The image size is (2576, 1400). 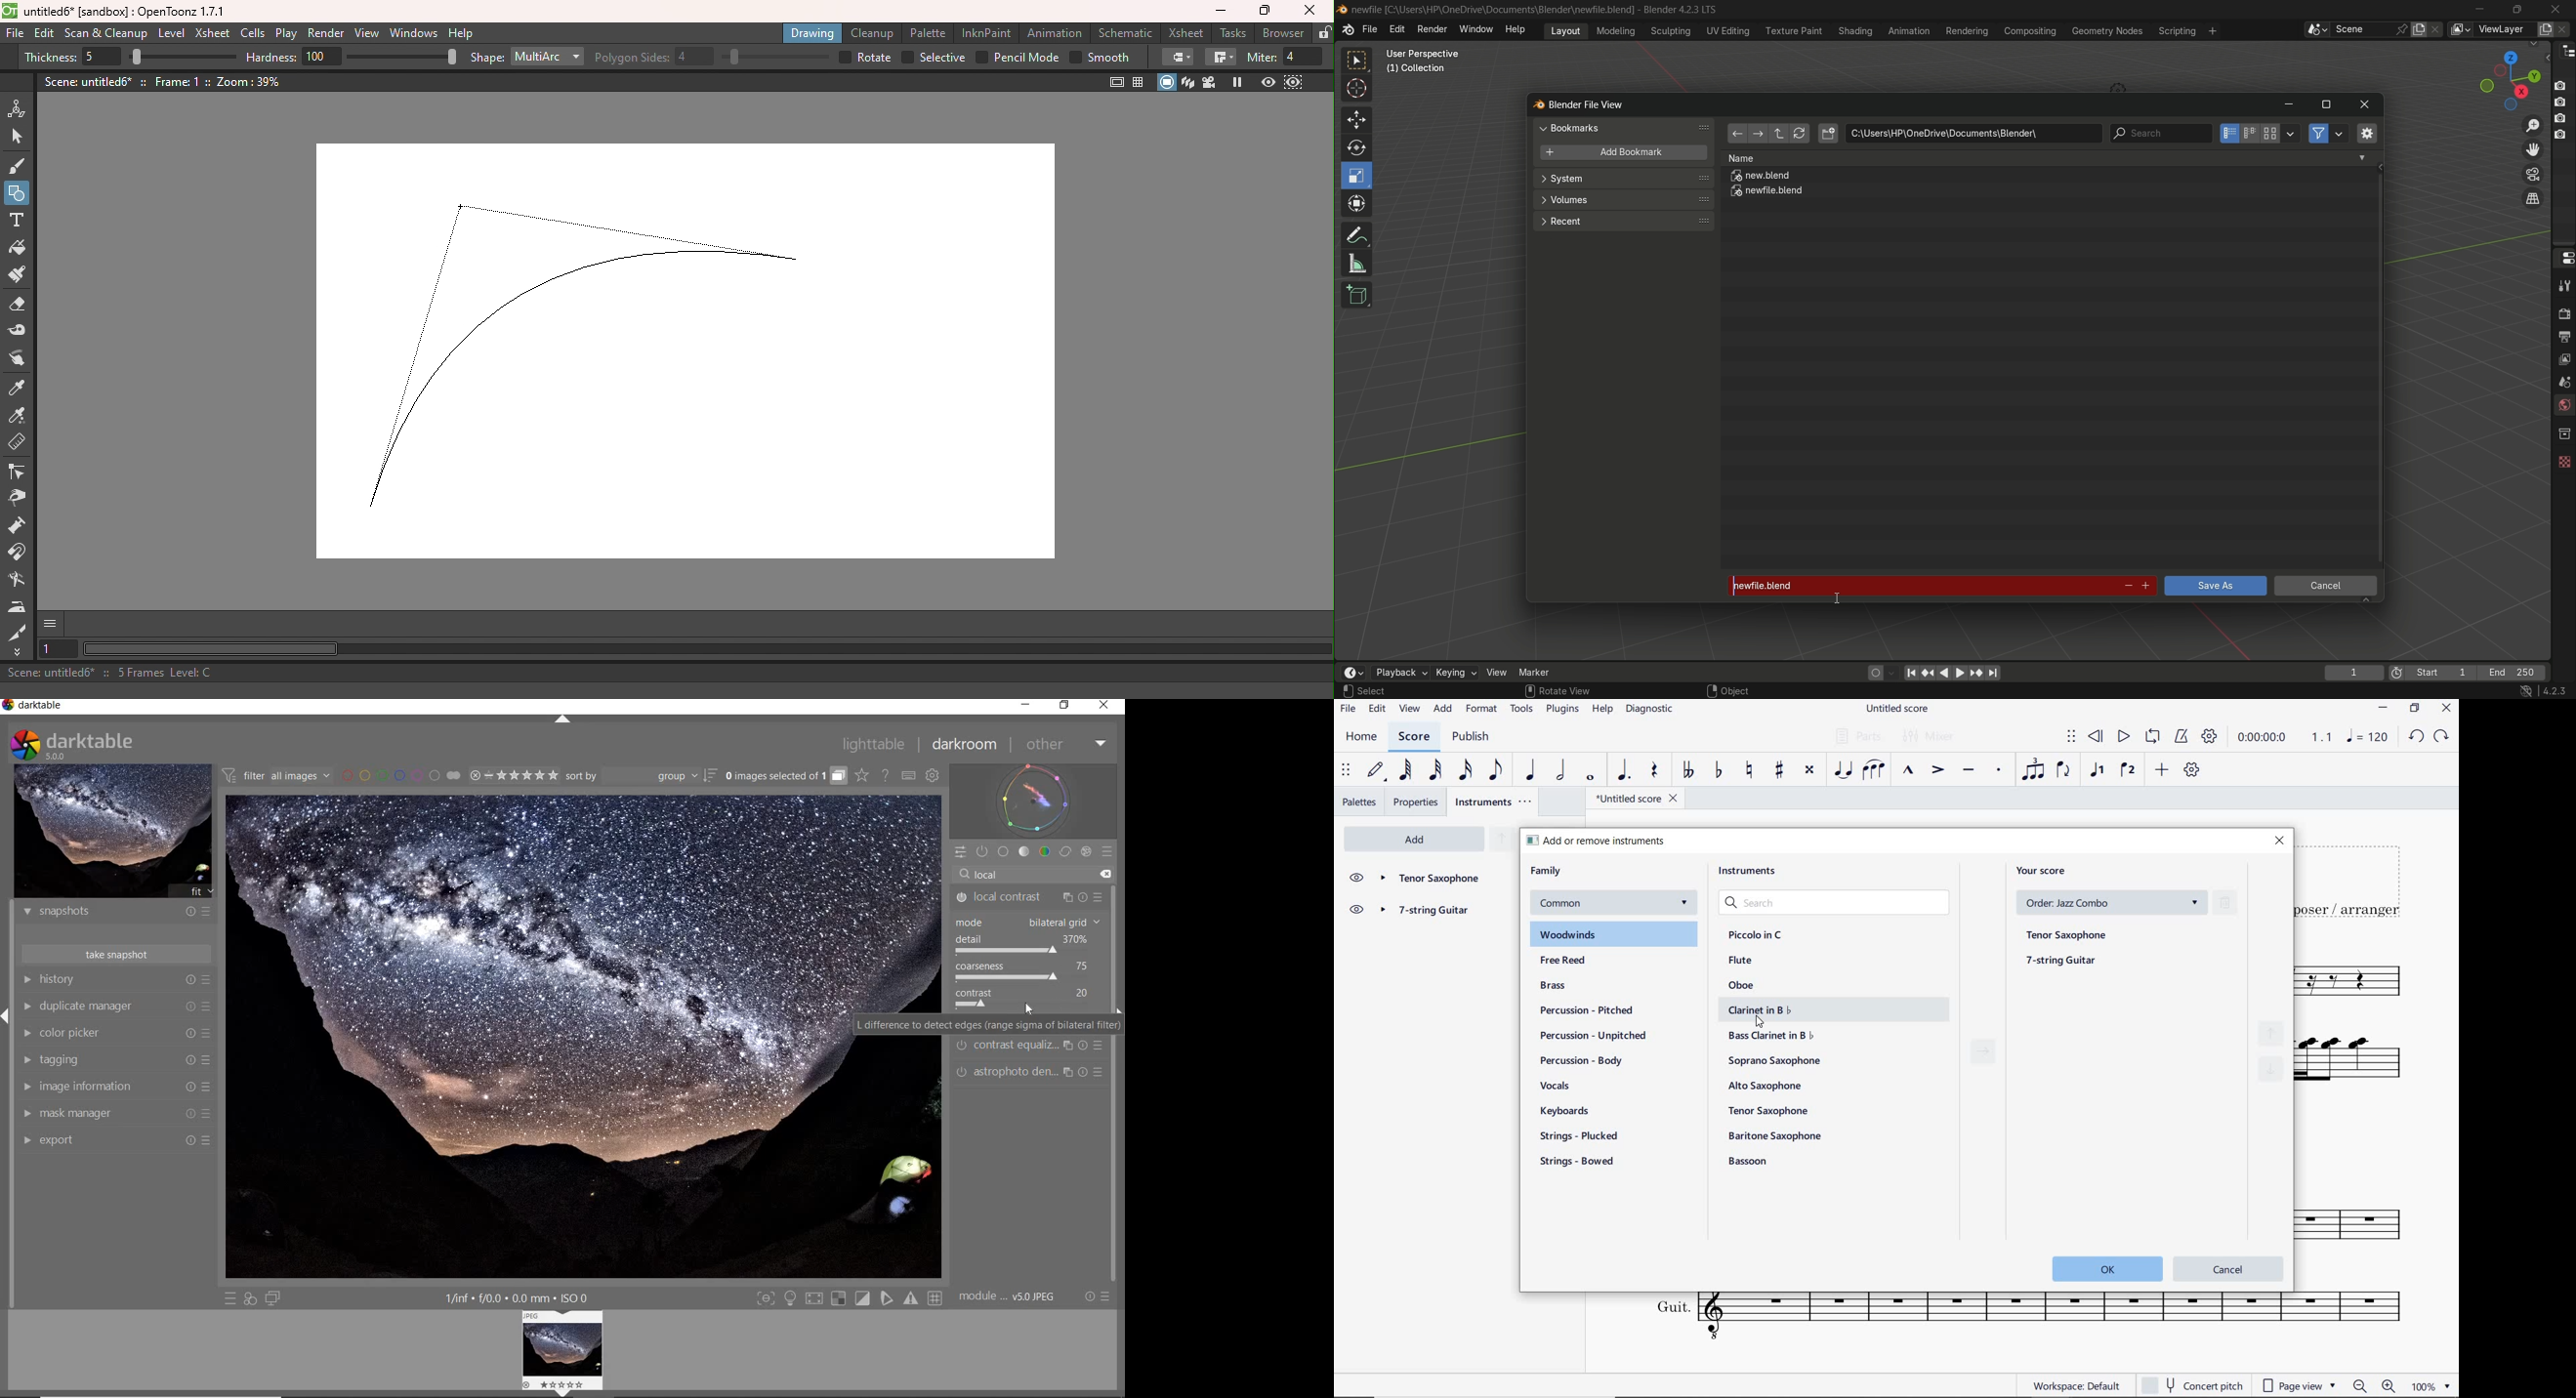 What do you see at coordinates (1582, 1136) in the screenshot?
I see `strings - plucked` at bounding box center [1582, 1136].